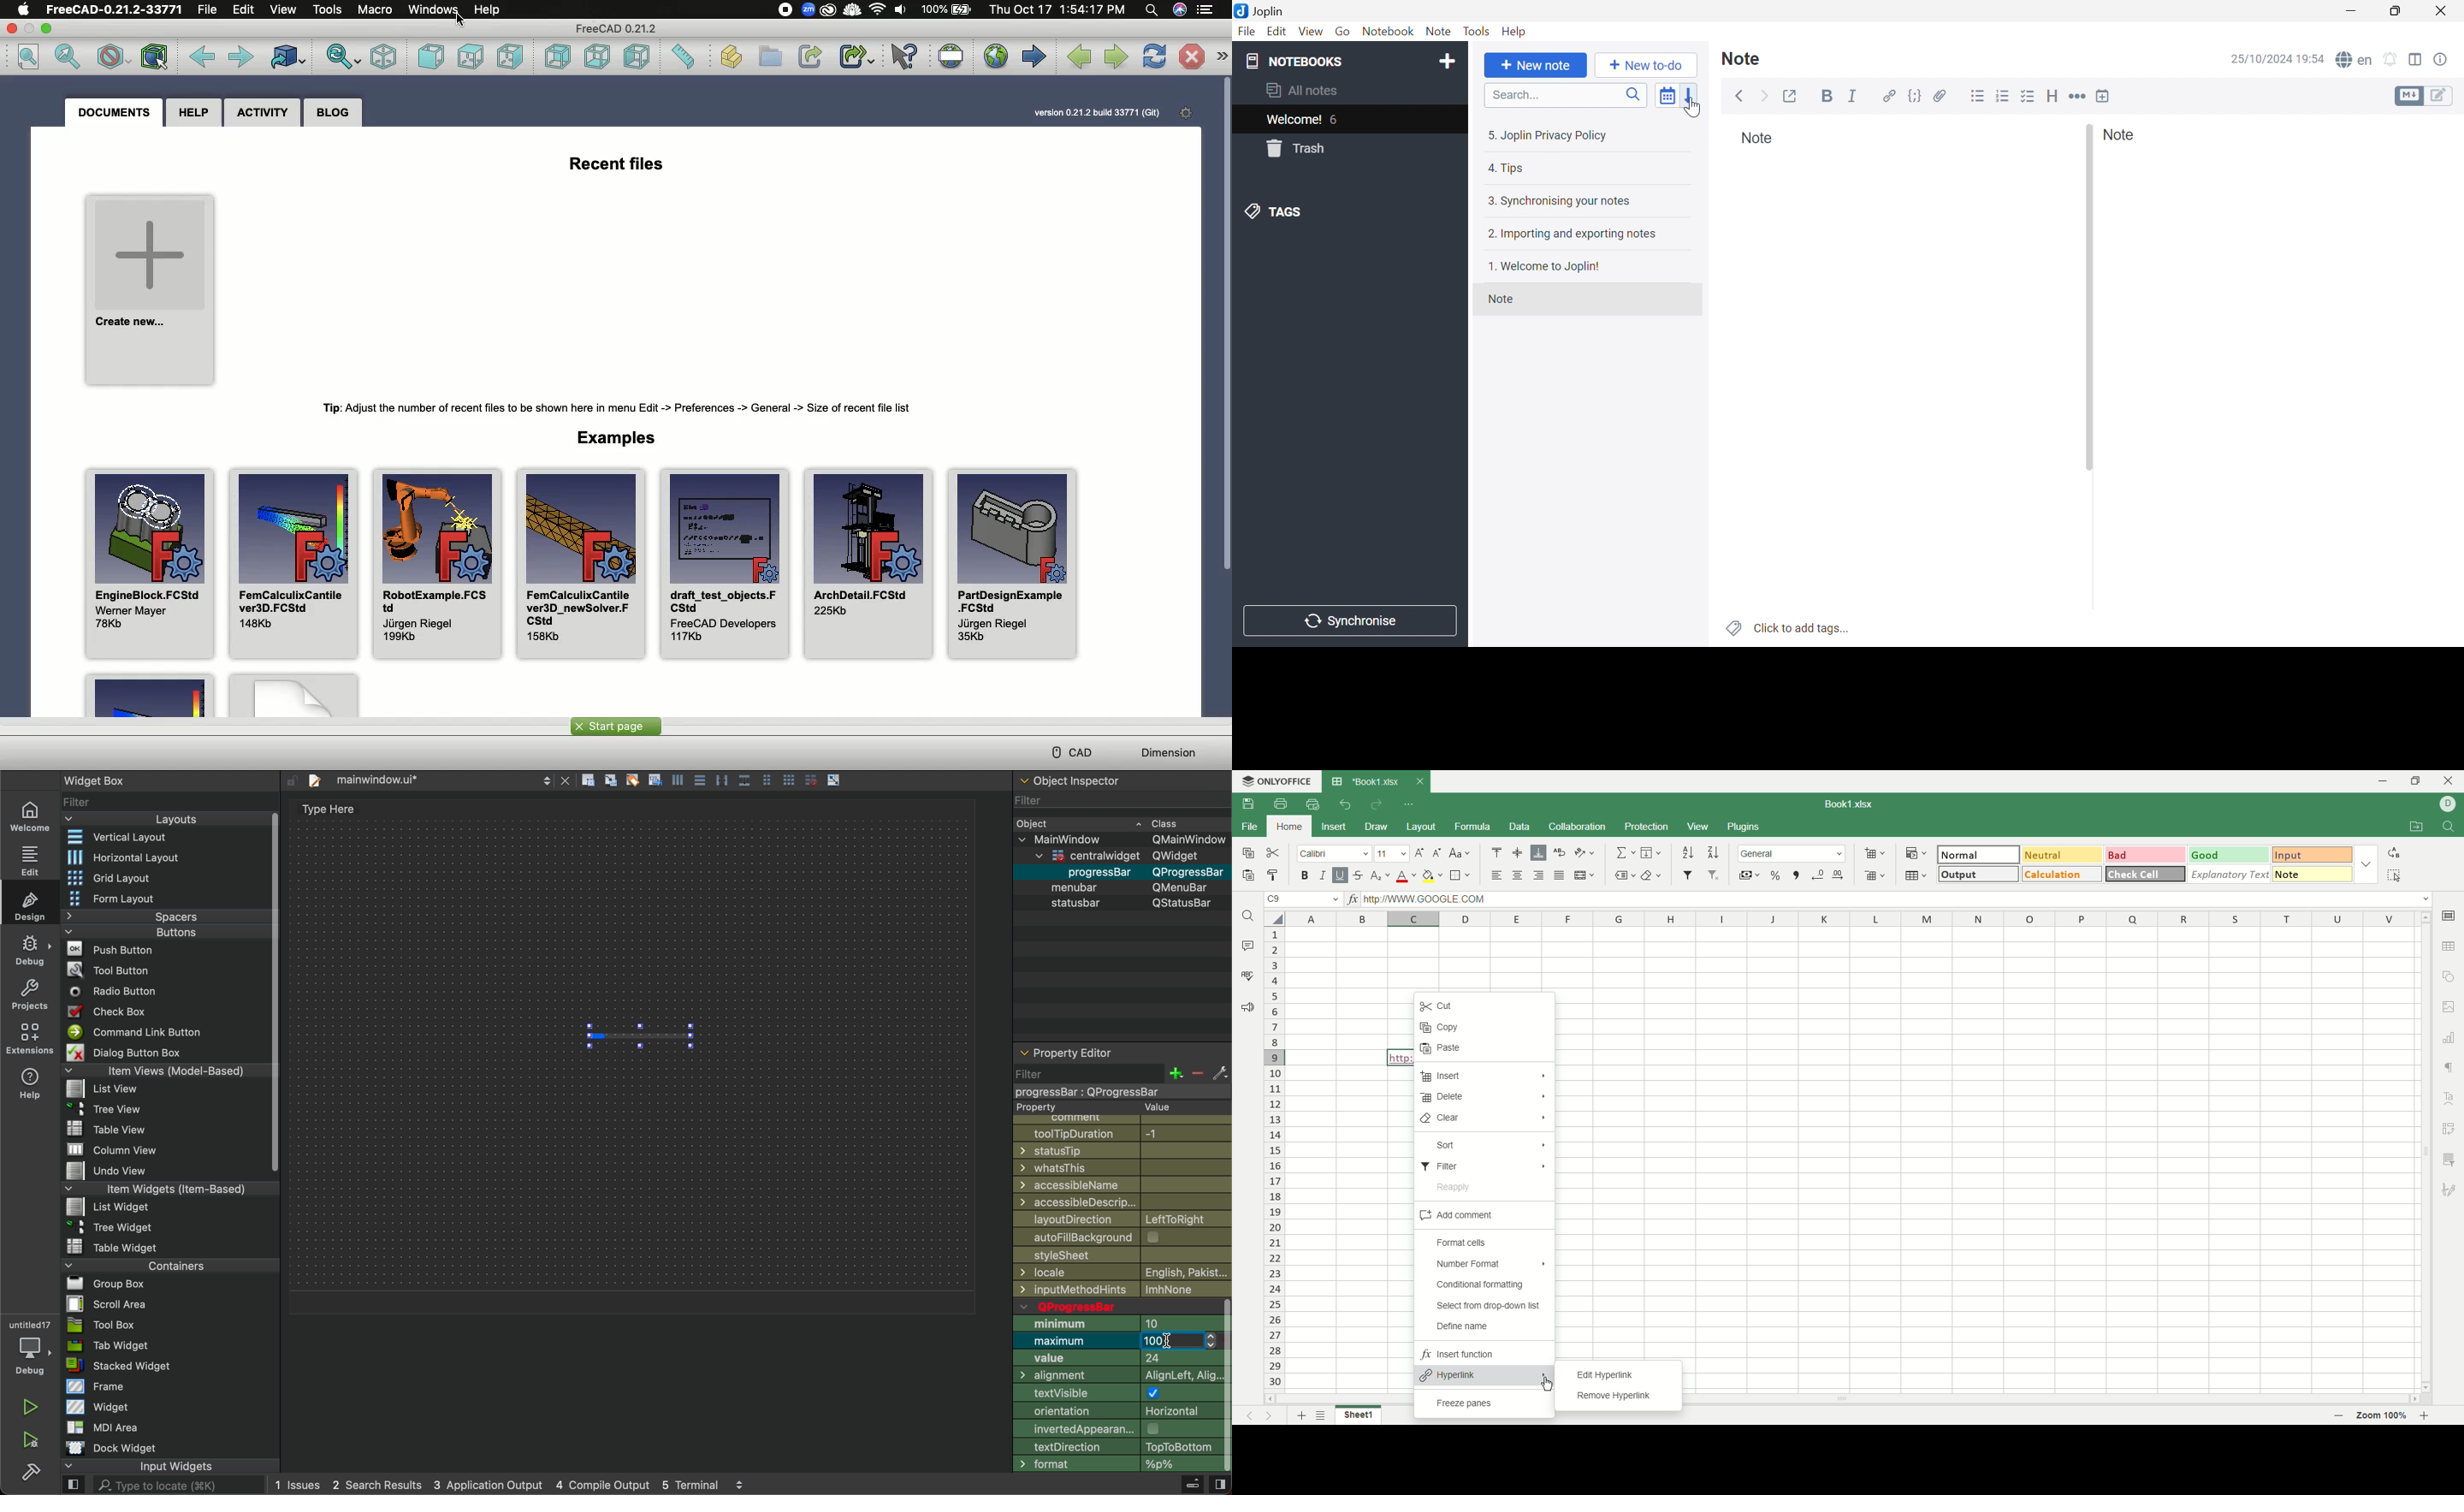 The height and width of the screenshot is (1512, 2464). I want to click on Help, so click(492, 11).